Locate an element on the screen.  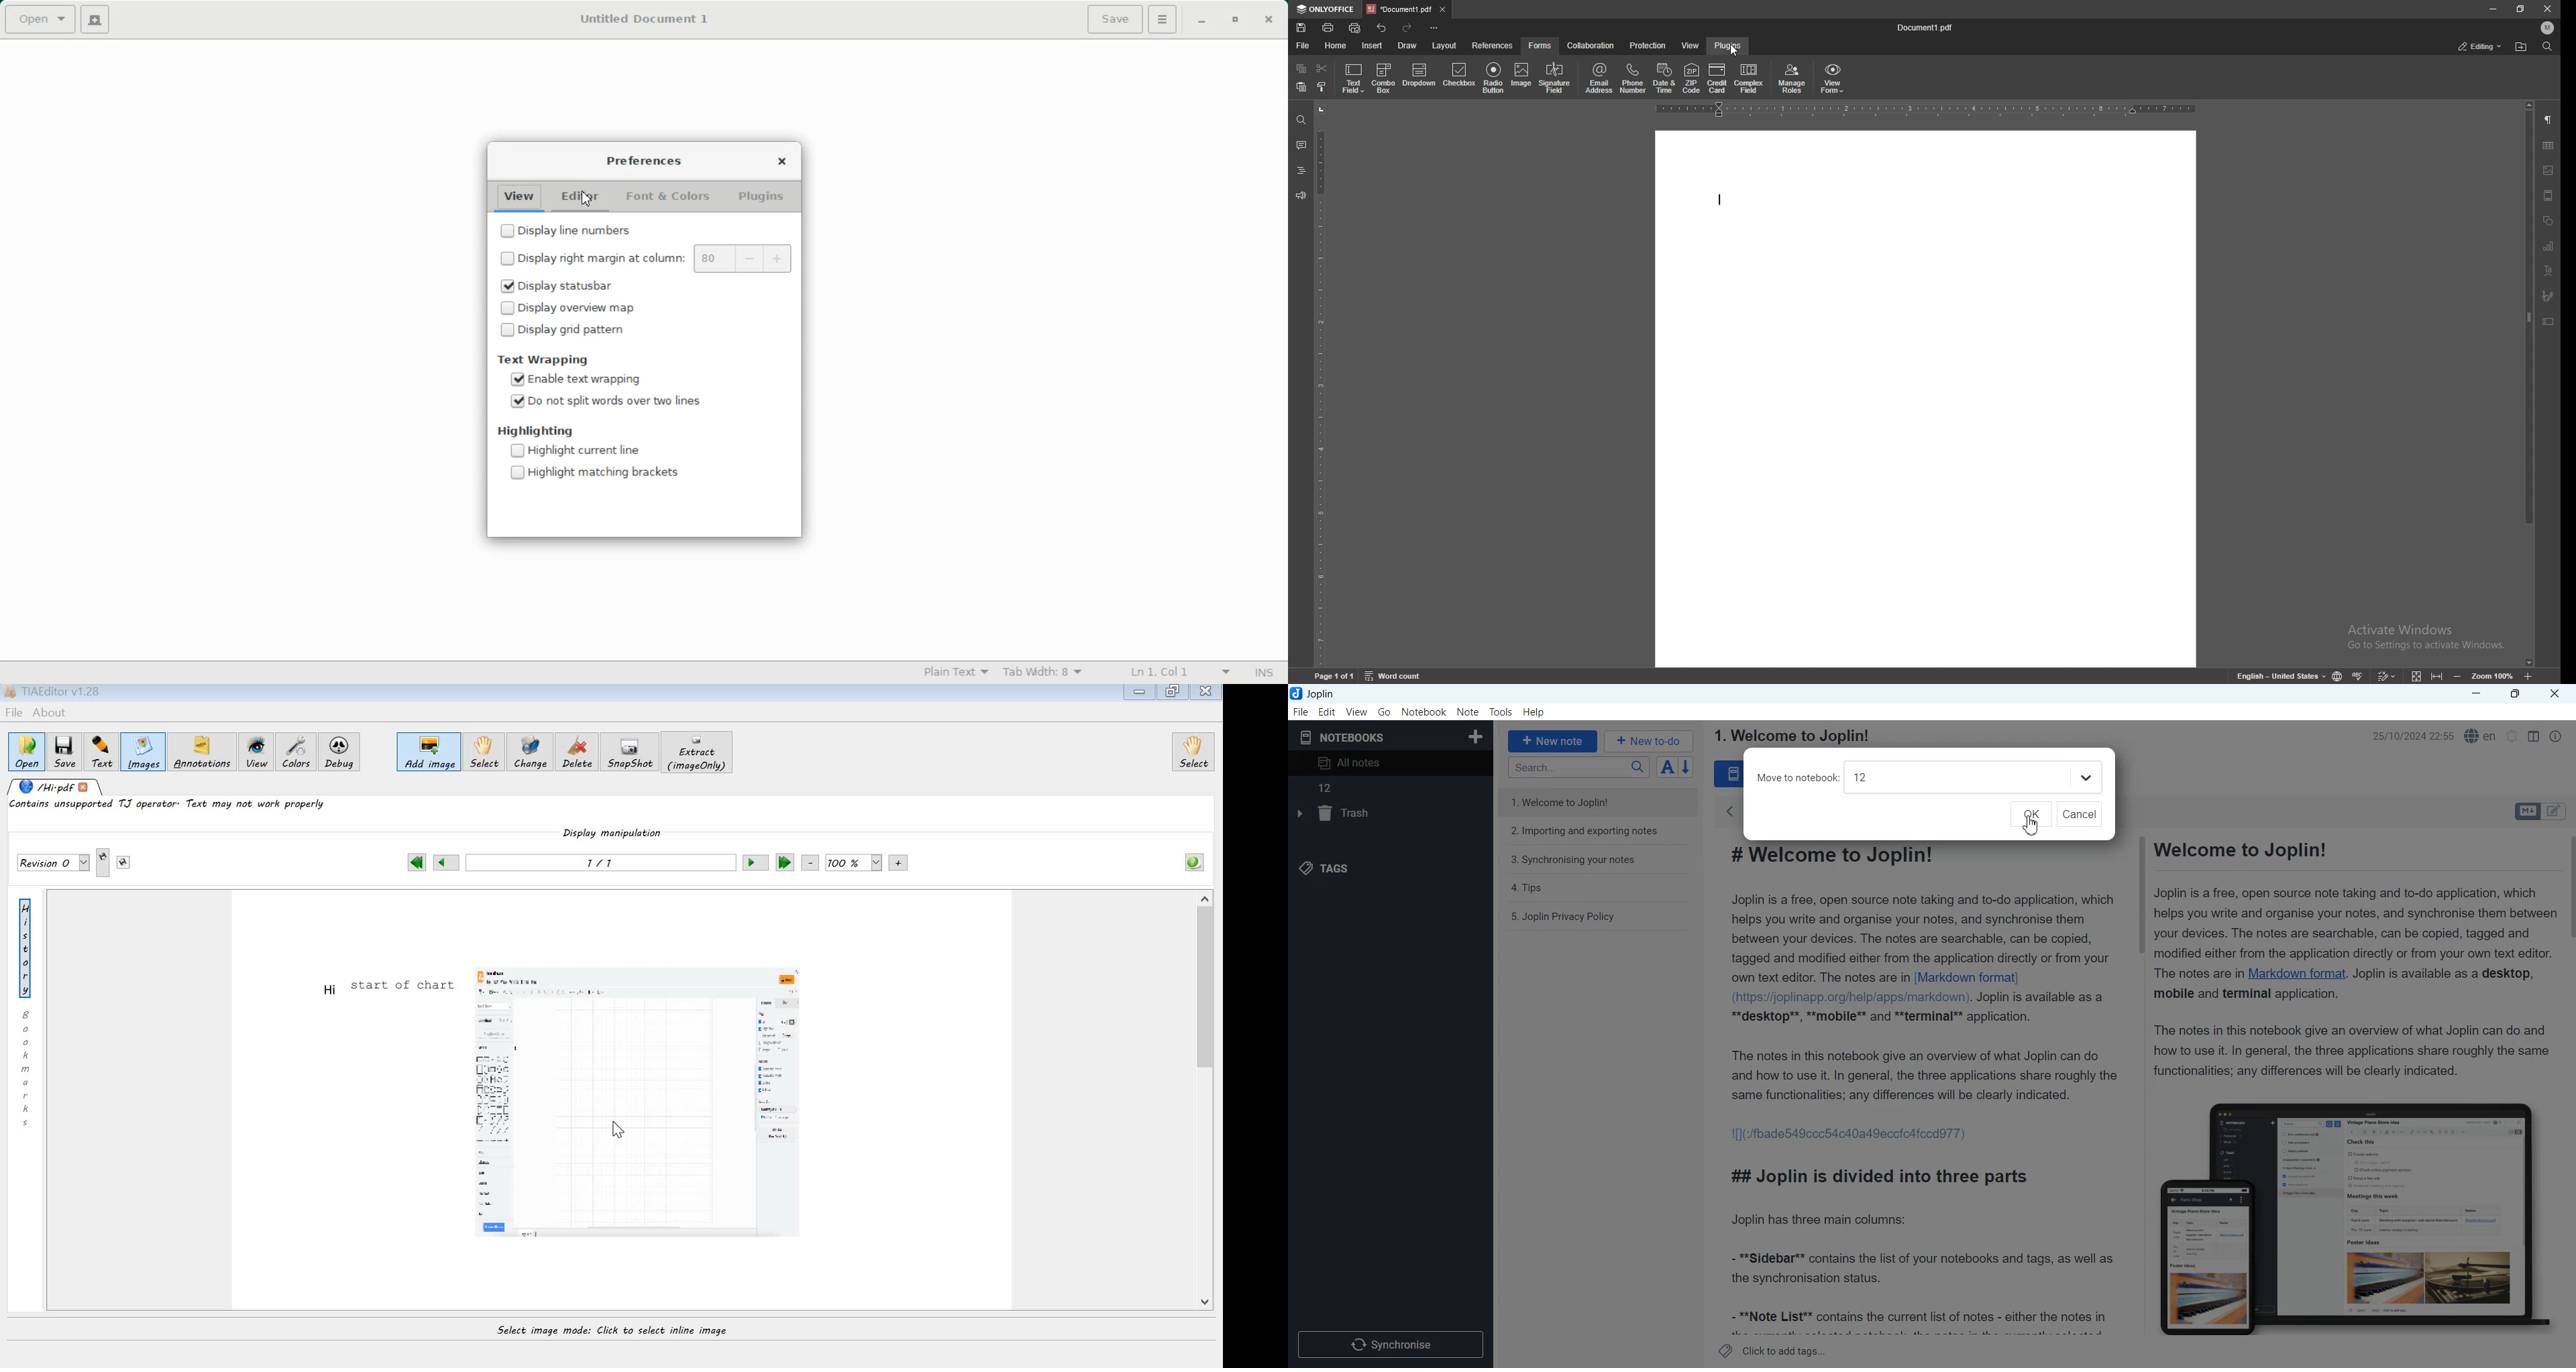
signature is located at coordinates (2548, 296).